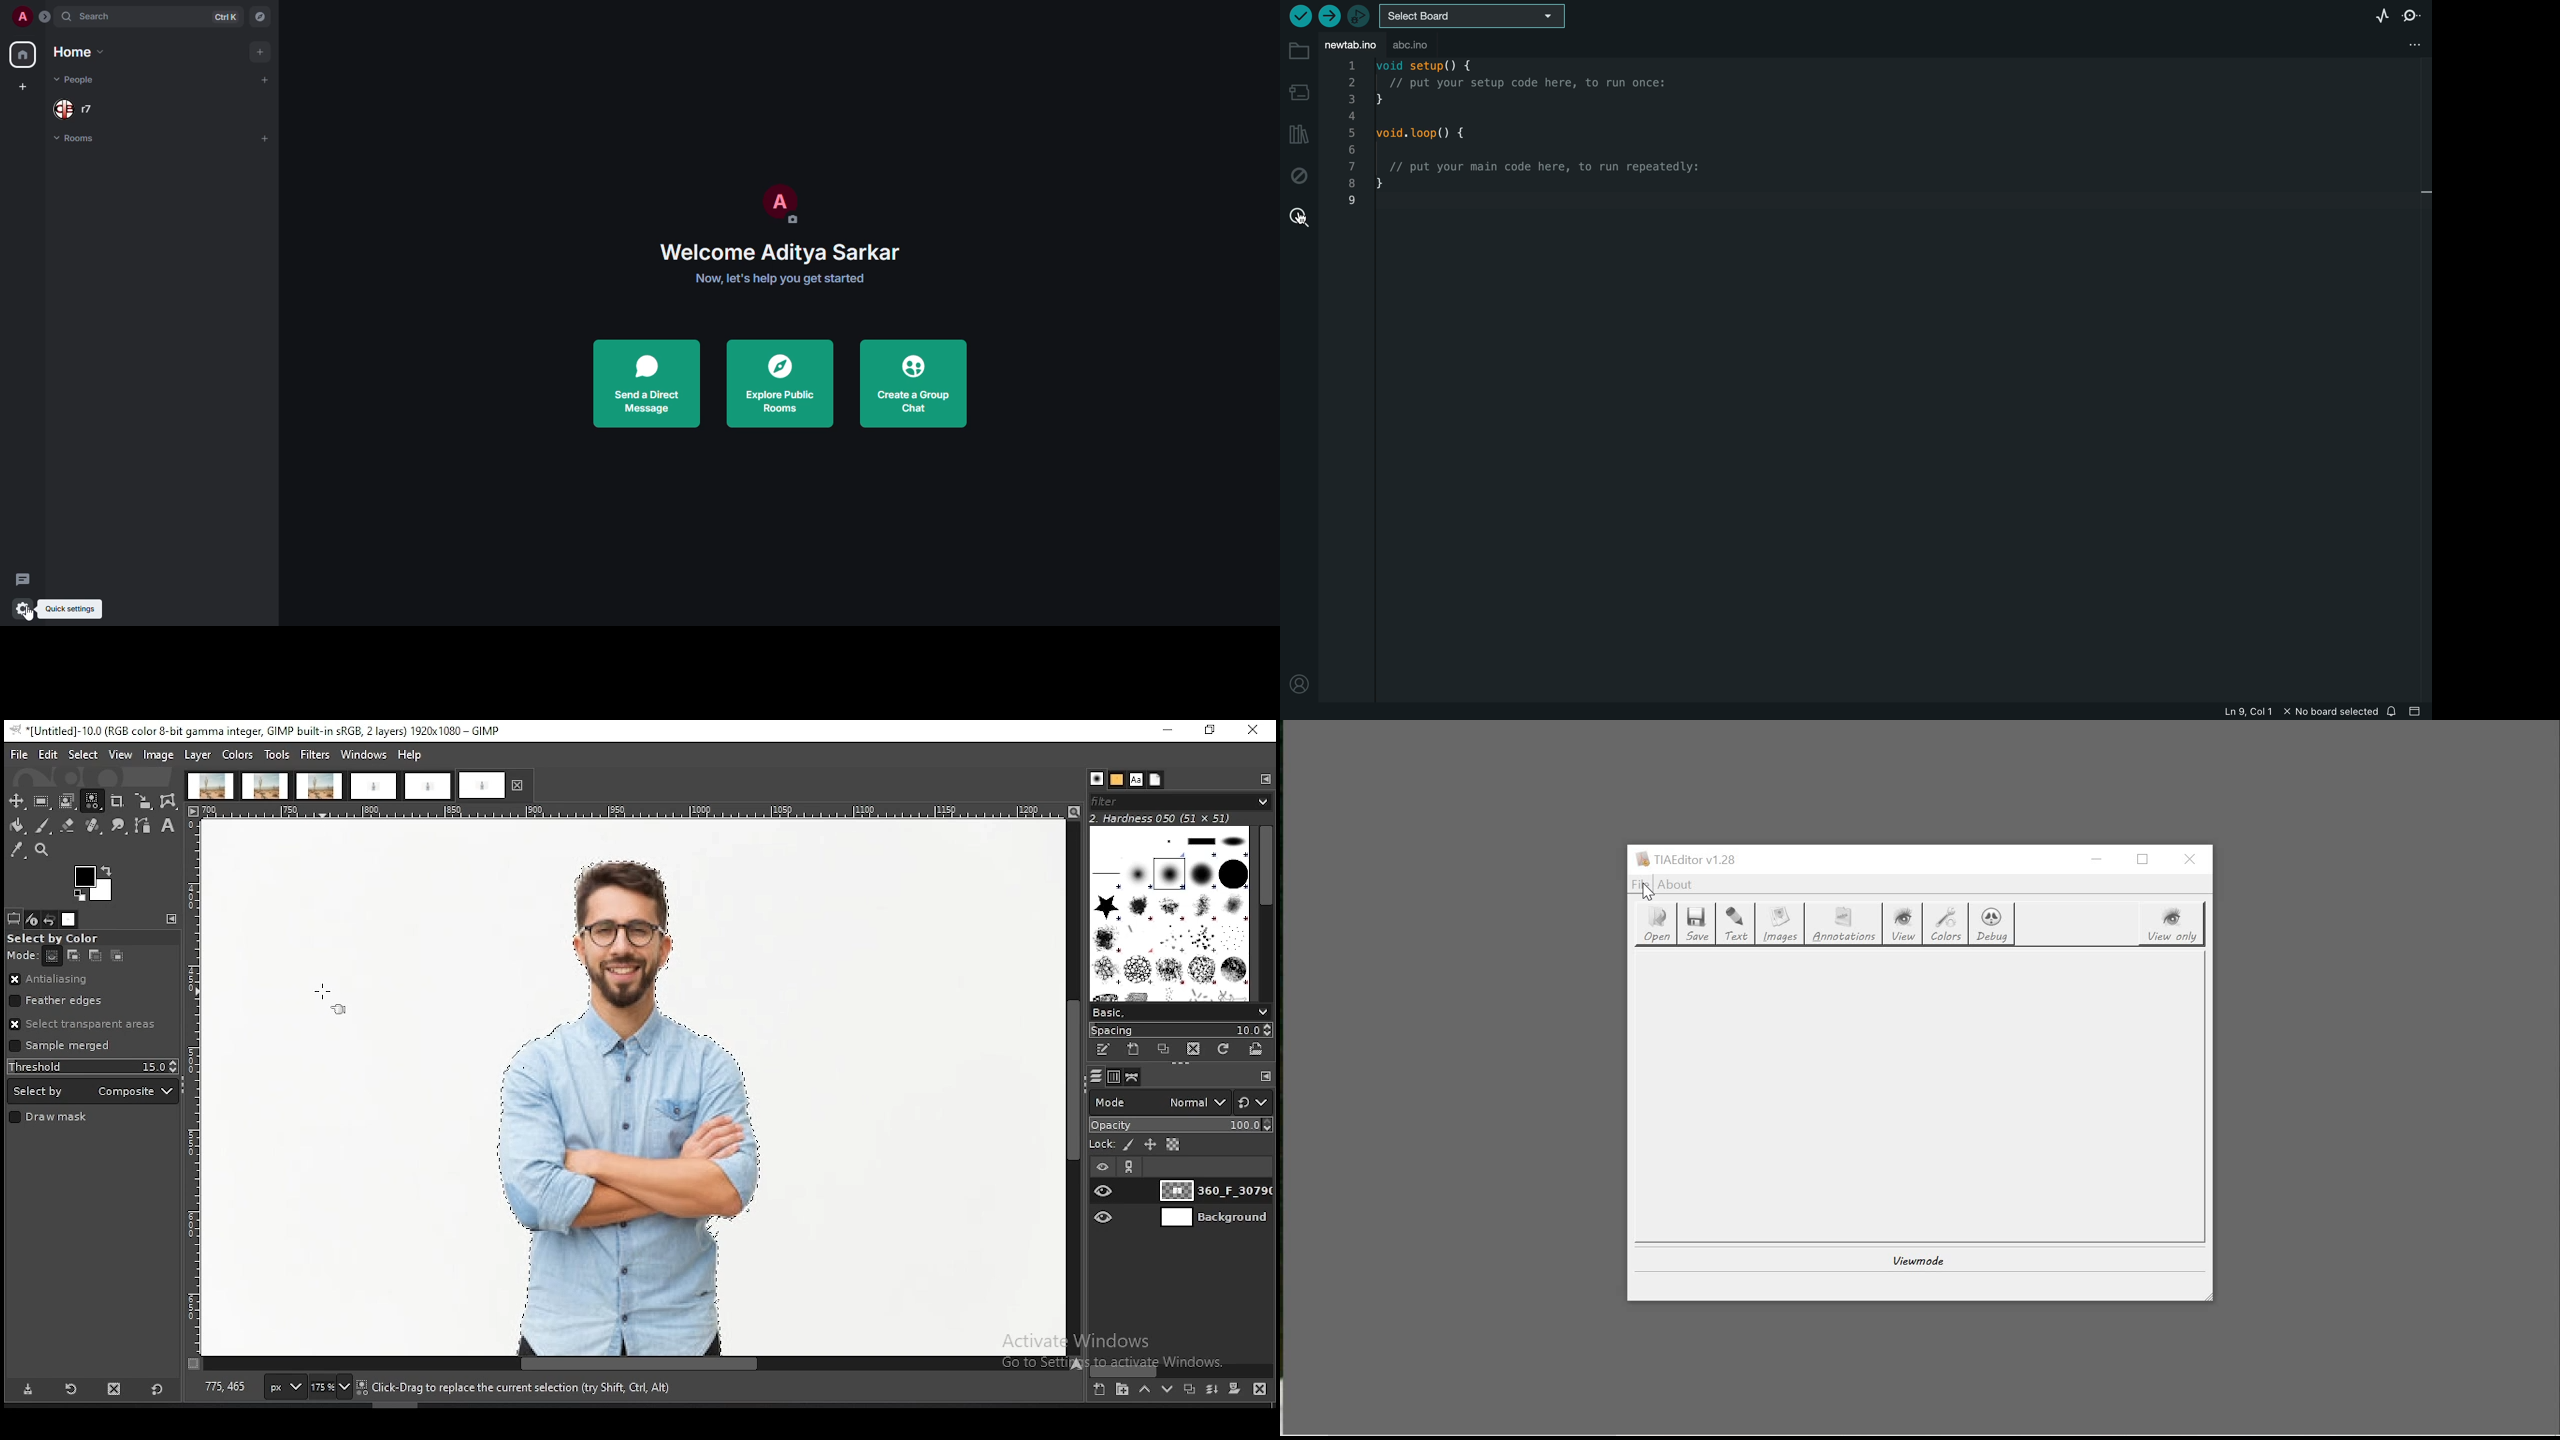 Image resolution: width=2576 pixels, height=1456 pixels. Describe the element at coordinates (1477, 16) in the screenshot. I see `board selecter` at that location.